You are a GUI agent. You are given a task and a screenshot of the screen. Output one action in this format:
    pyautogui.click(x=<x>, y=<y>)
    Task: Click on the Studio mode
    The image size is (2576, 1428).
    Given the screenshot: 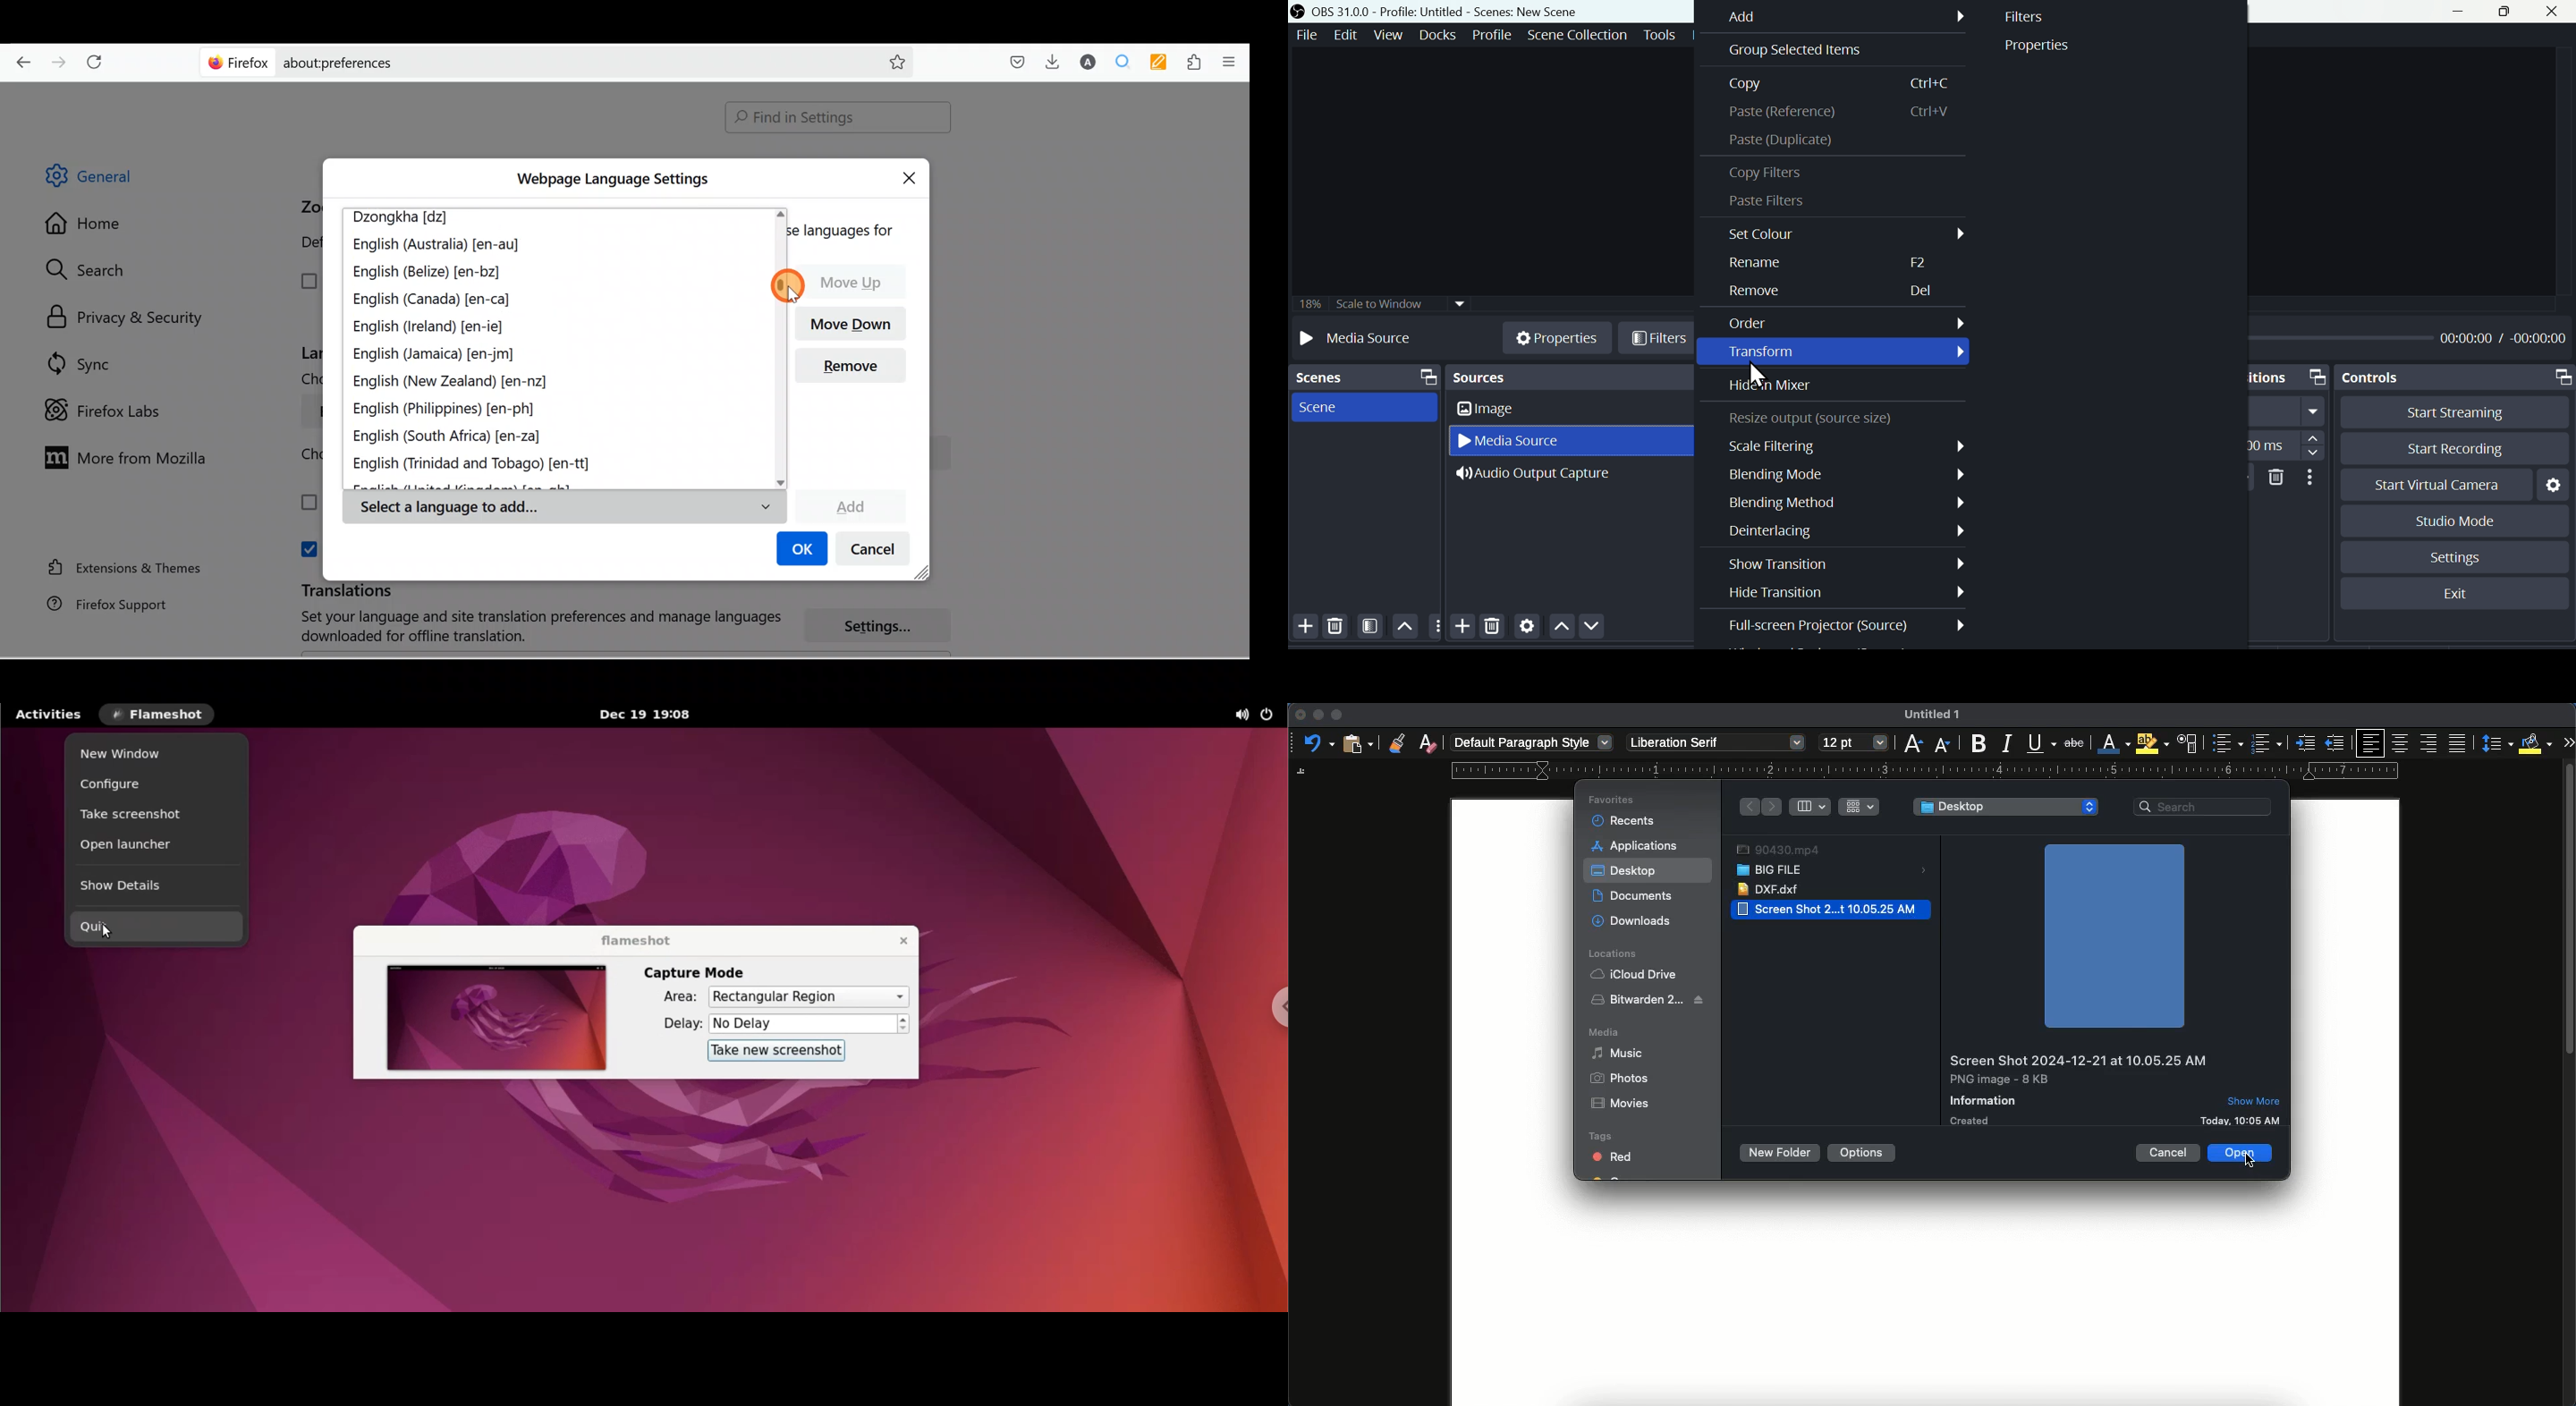 What is the action you would take?
    pyautogui.click(x=2443, y=520)
    